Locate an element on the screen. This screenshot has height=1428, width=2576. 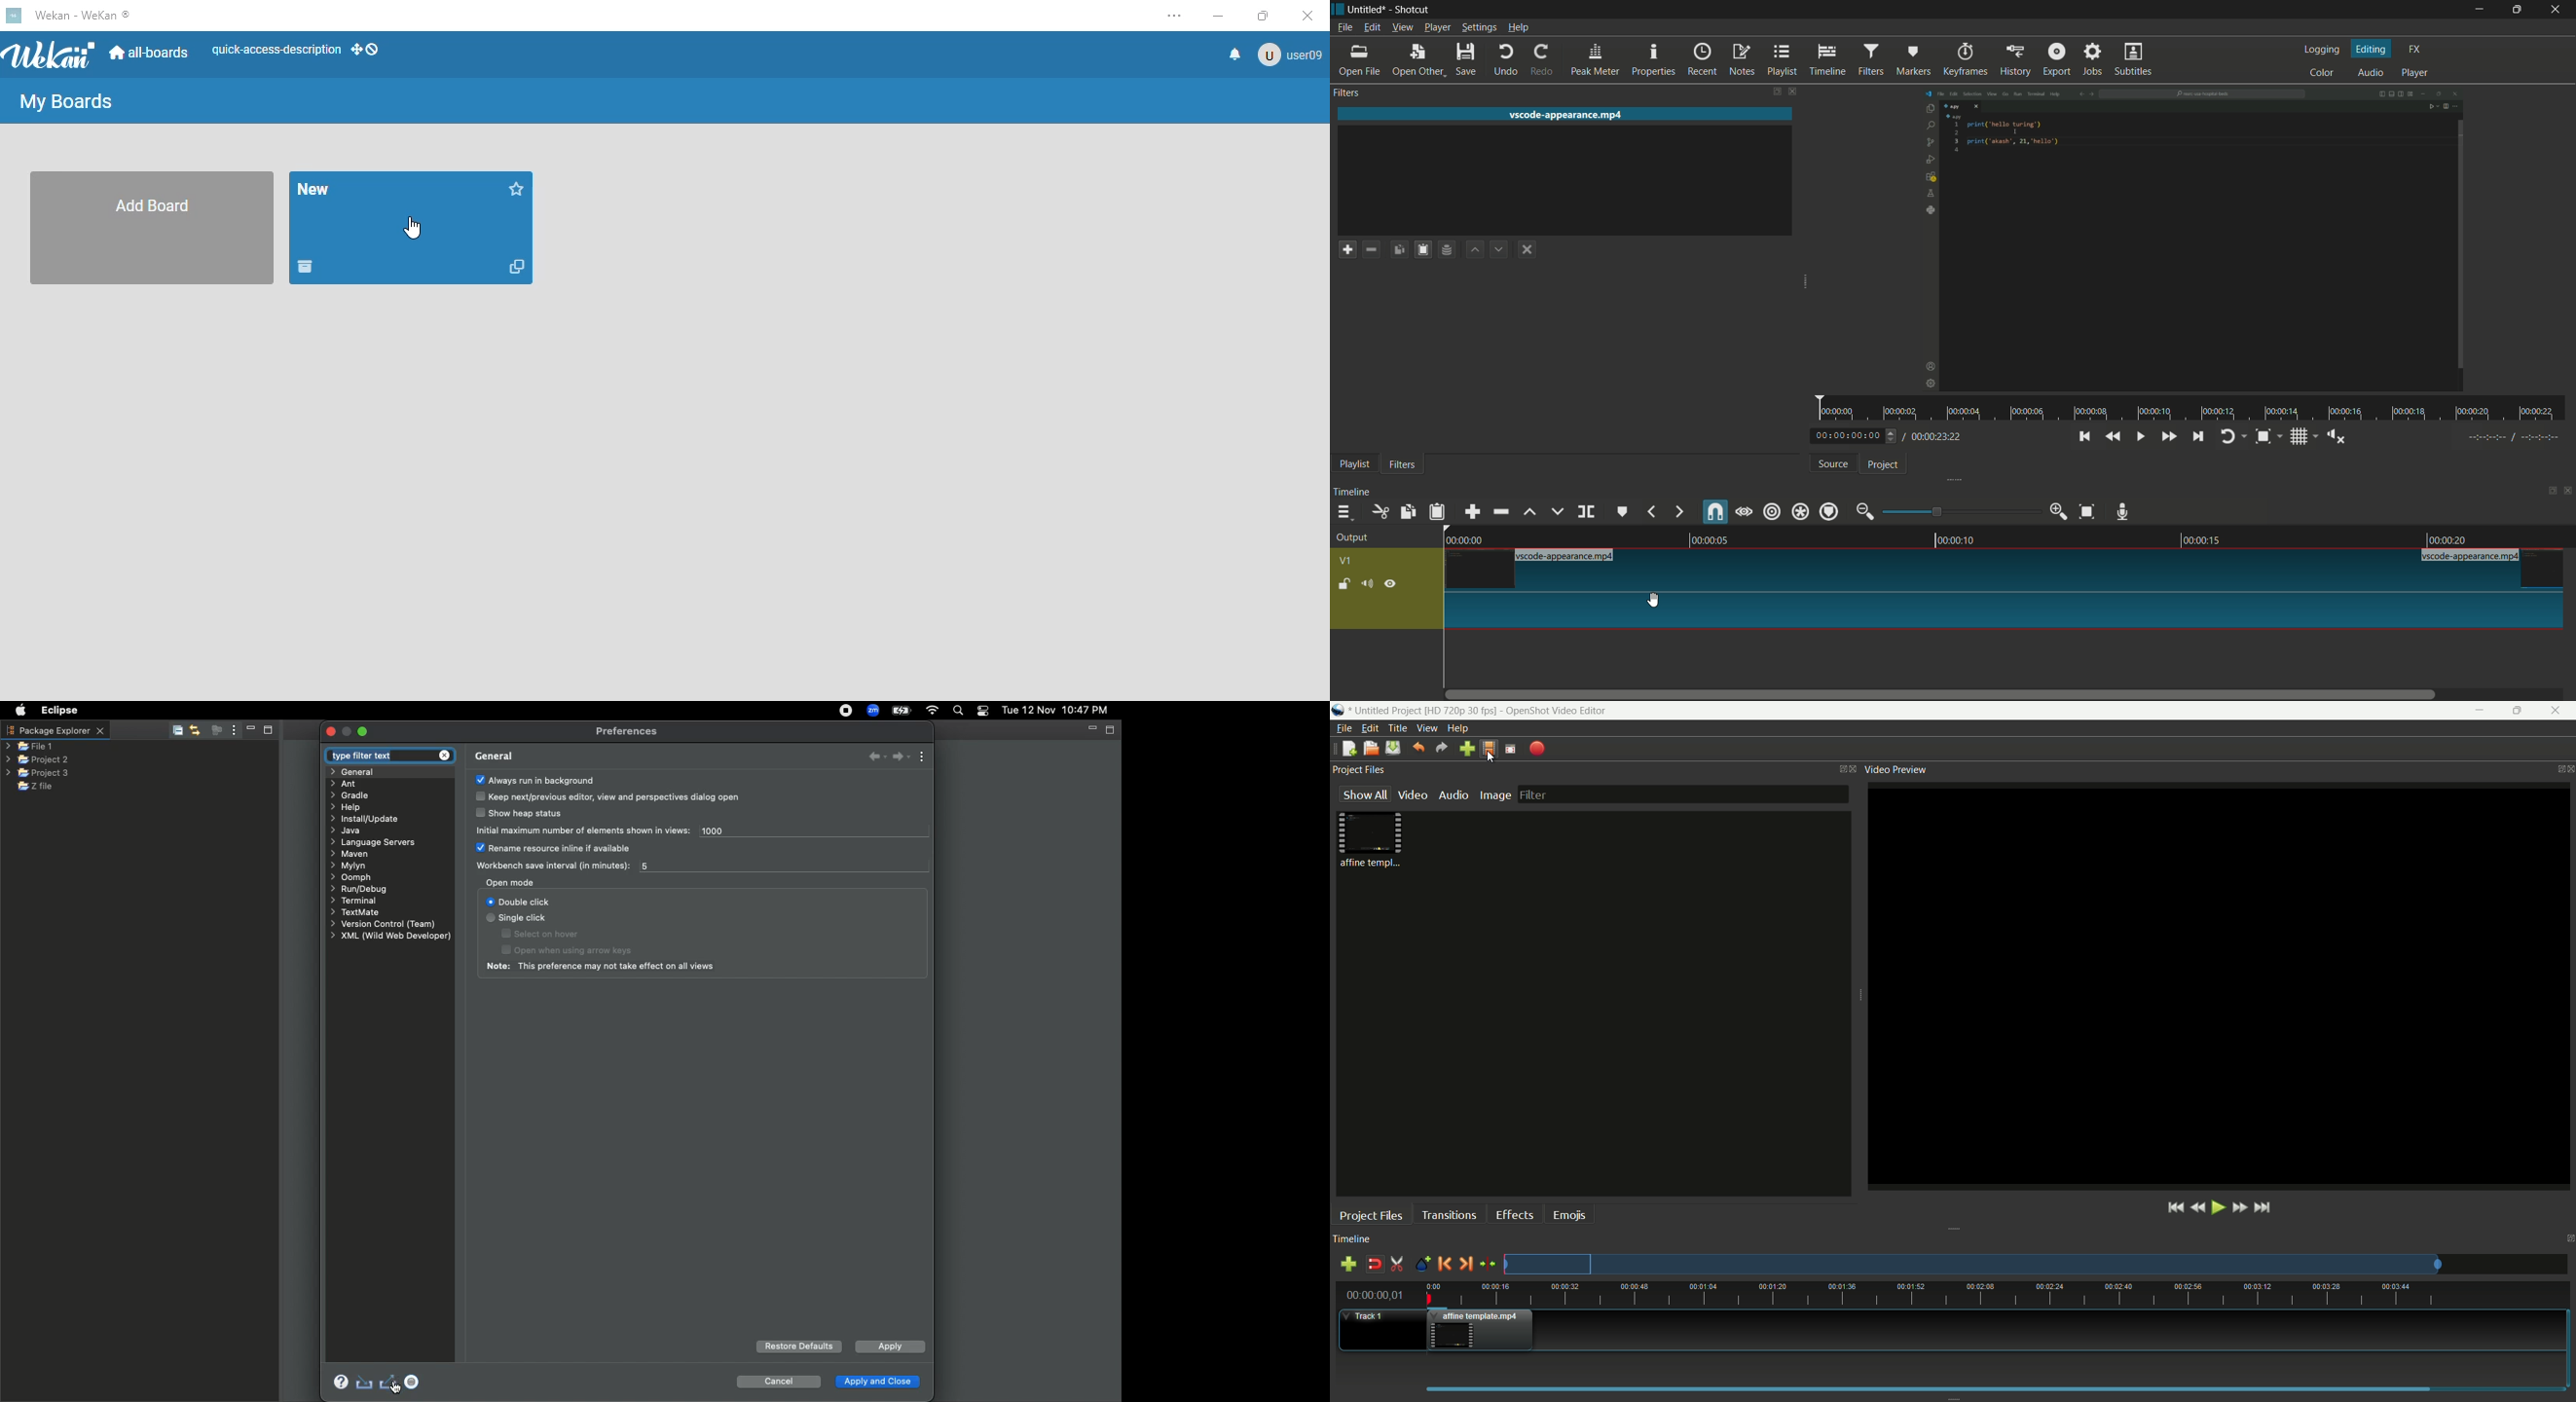
cursor is located at coordinates (413, 228).